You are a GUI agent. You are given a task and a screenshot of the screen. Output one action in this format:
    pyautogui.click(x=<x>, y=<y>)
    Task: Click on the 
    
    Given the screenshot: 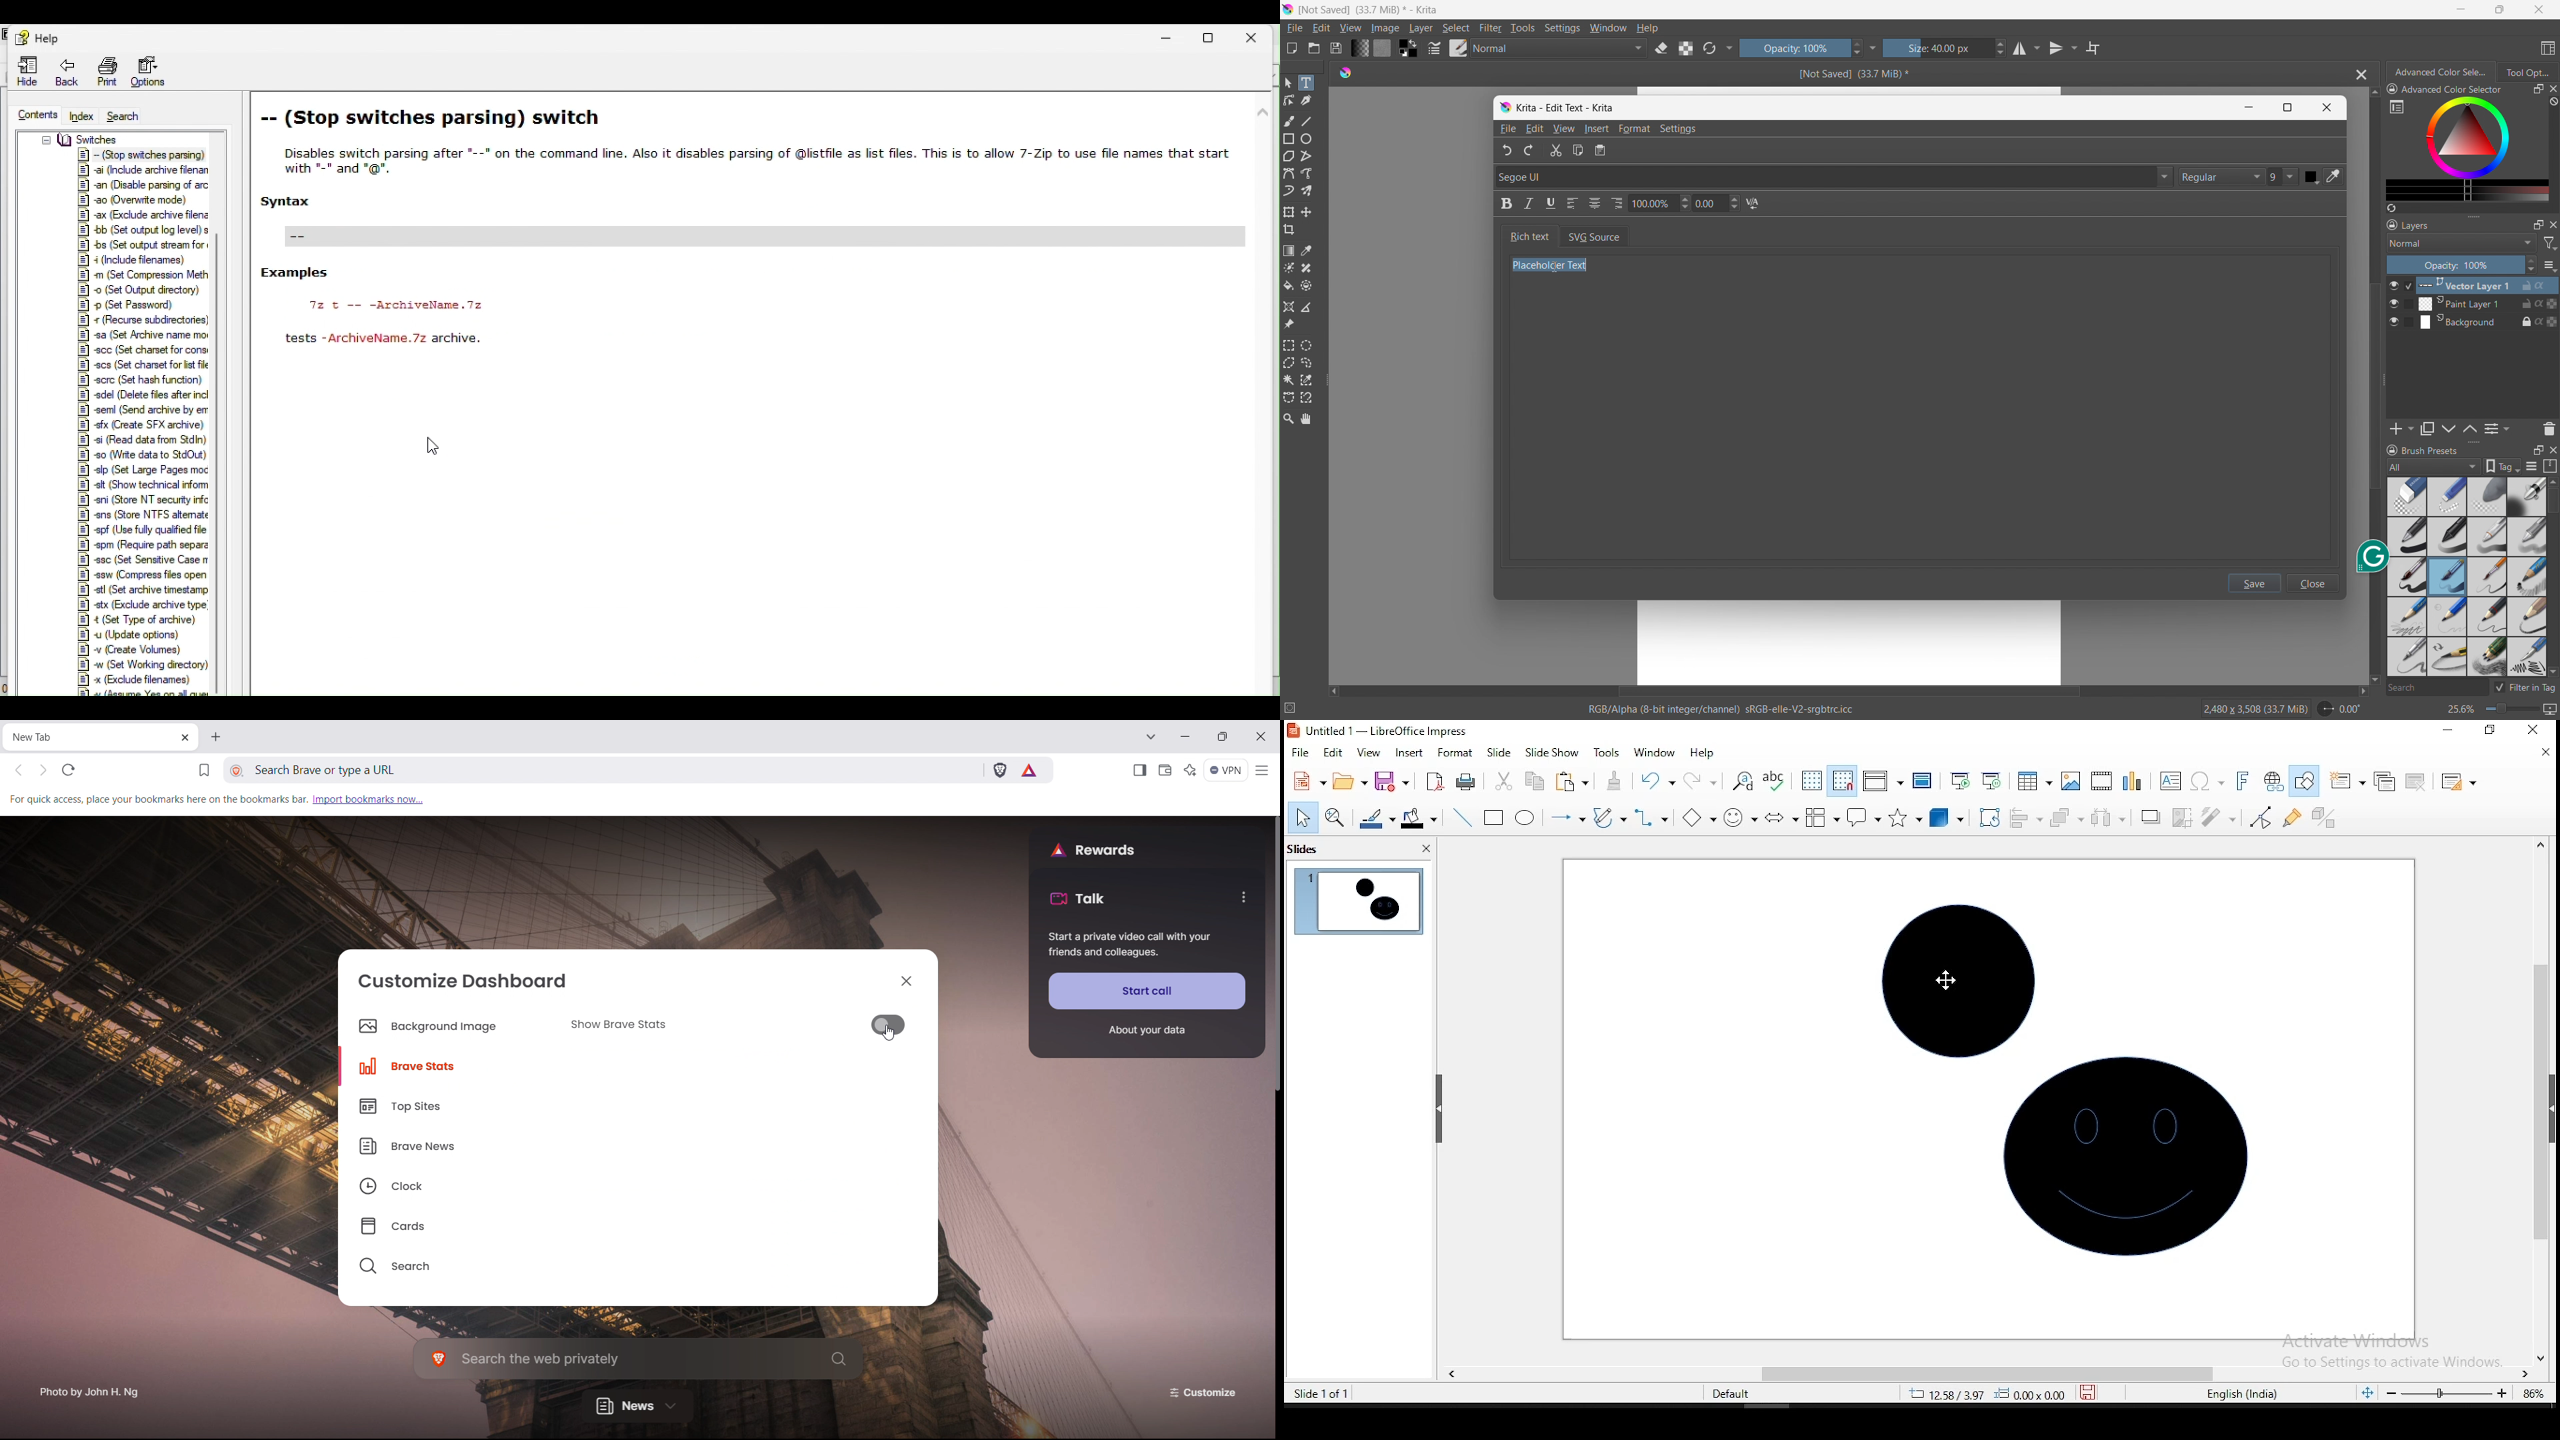 What is the action you would take?
    pyautogui.click(x=146, y=335)
    